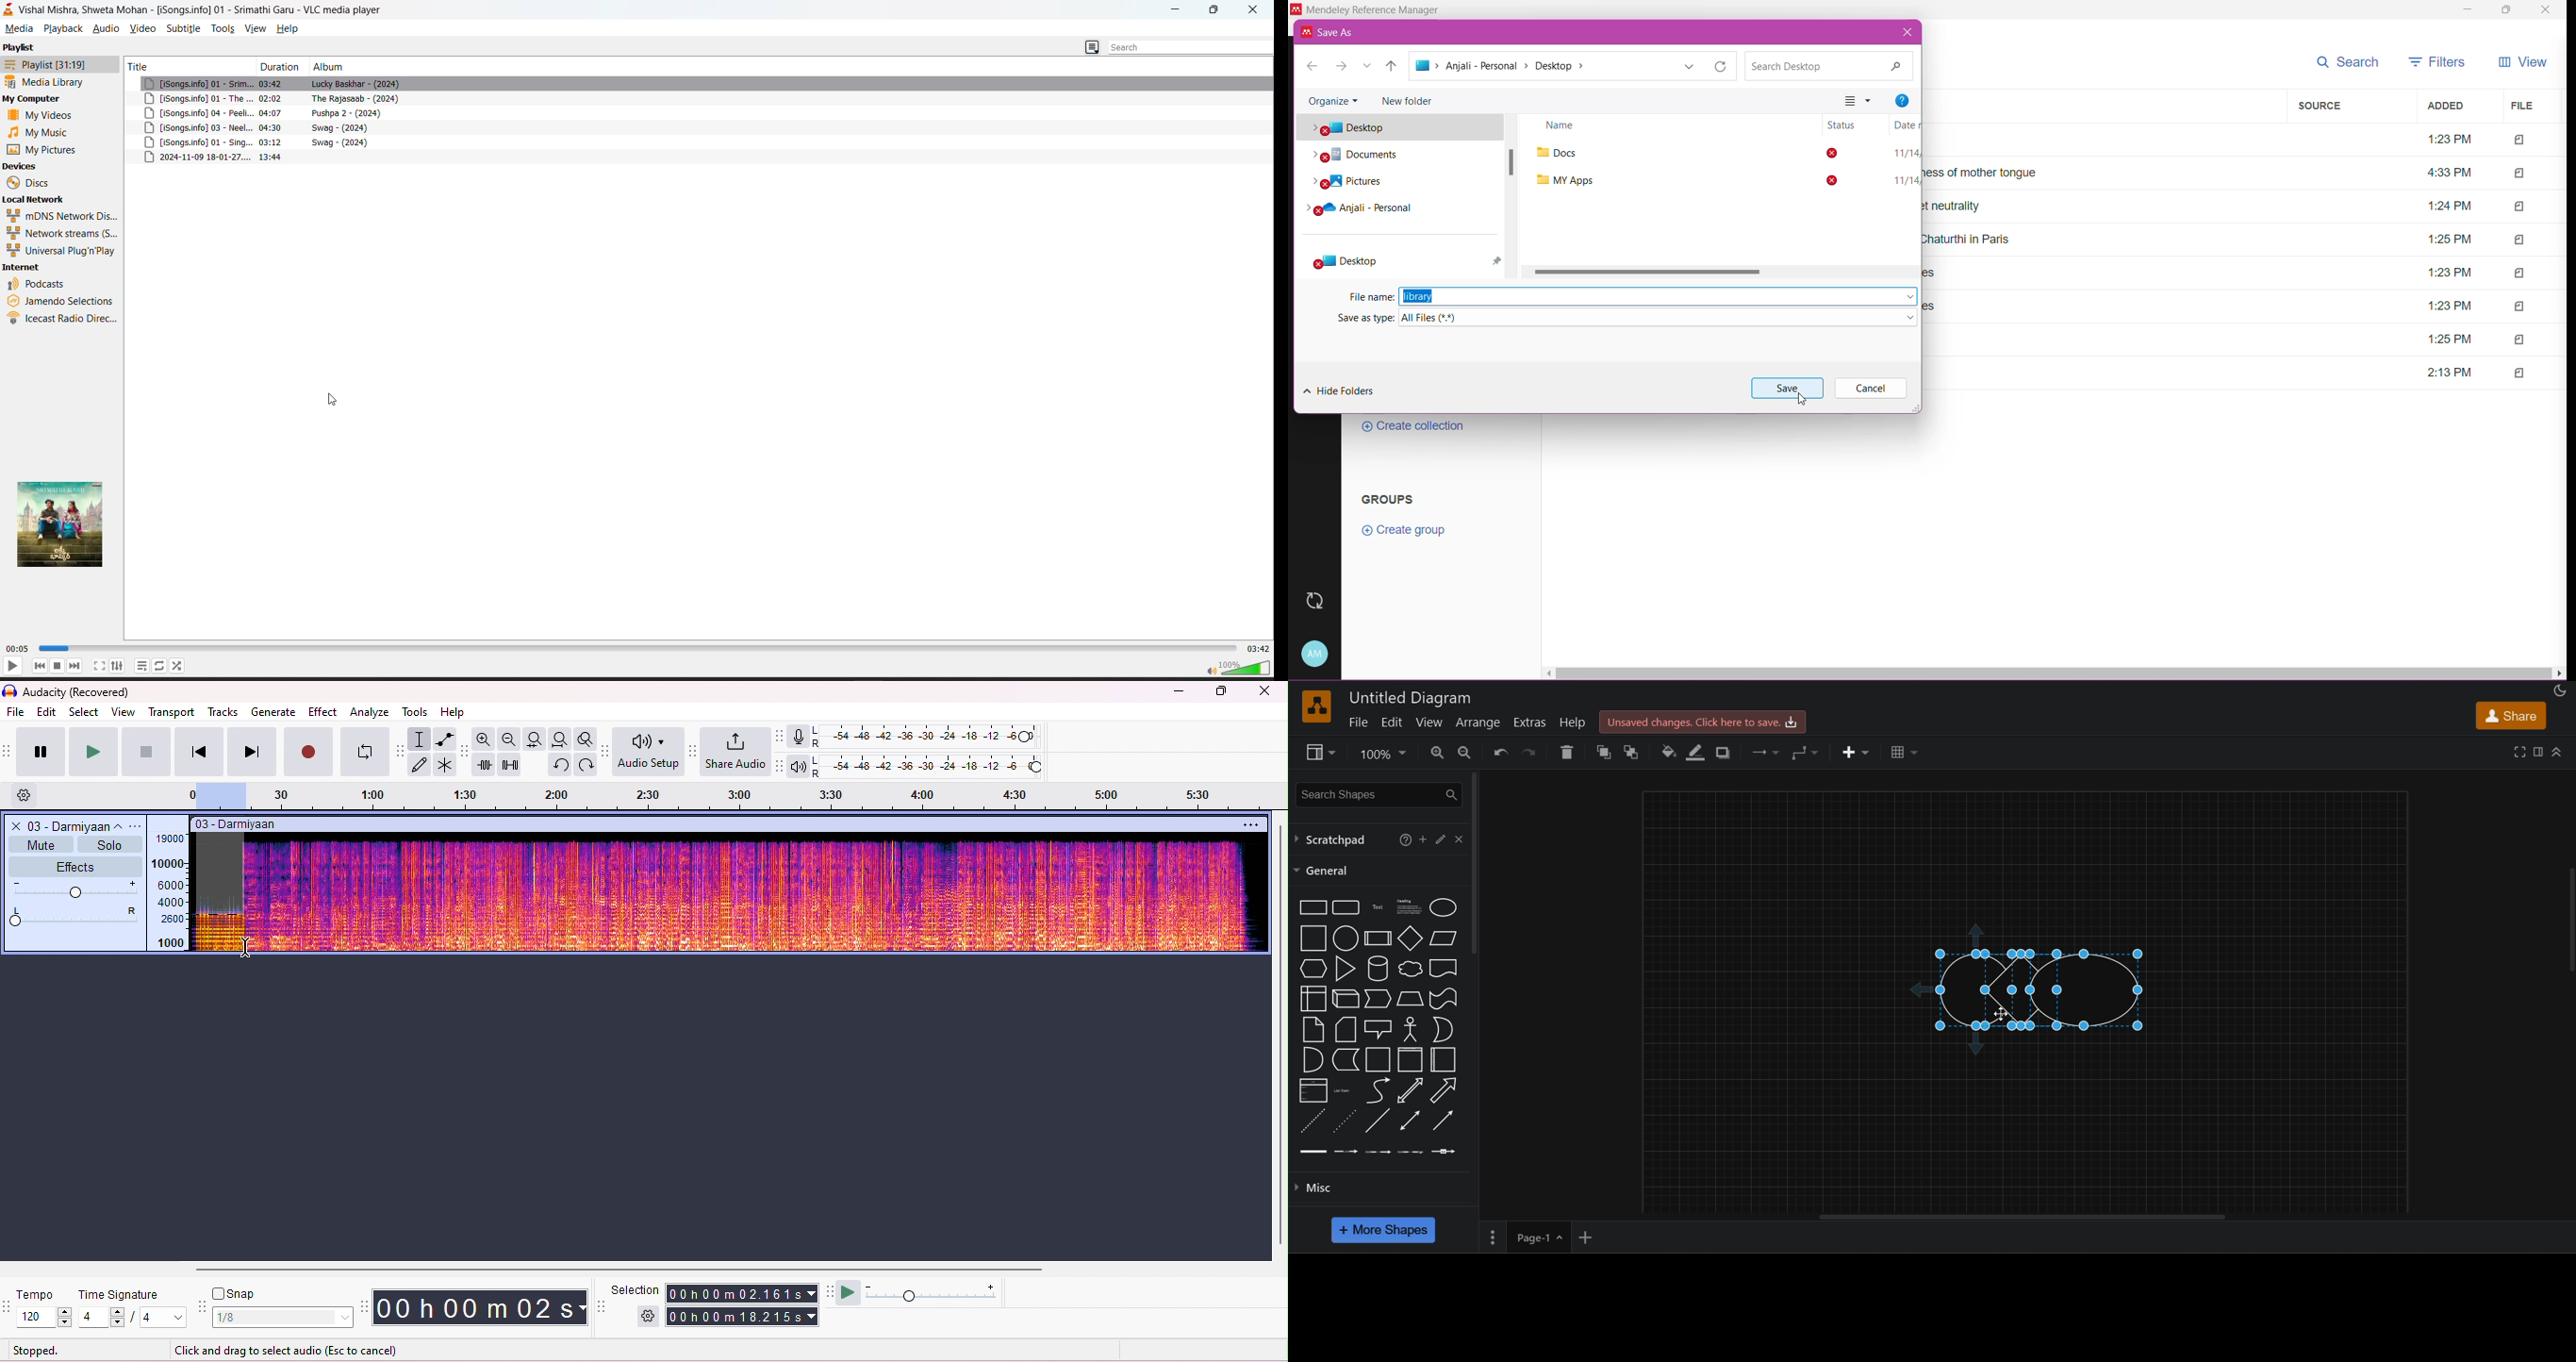 This screenshot has width=2576, height=1372. I want to click on rounded rectangle, so click(1344, 906).